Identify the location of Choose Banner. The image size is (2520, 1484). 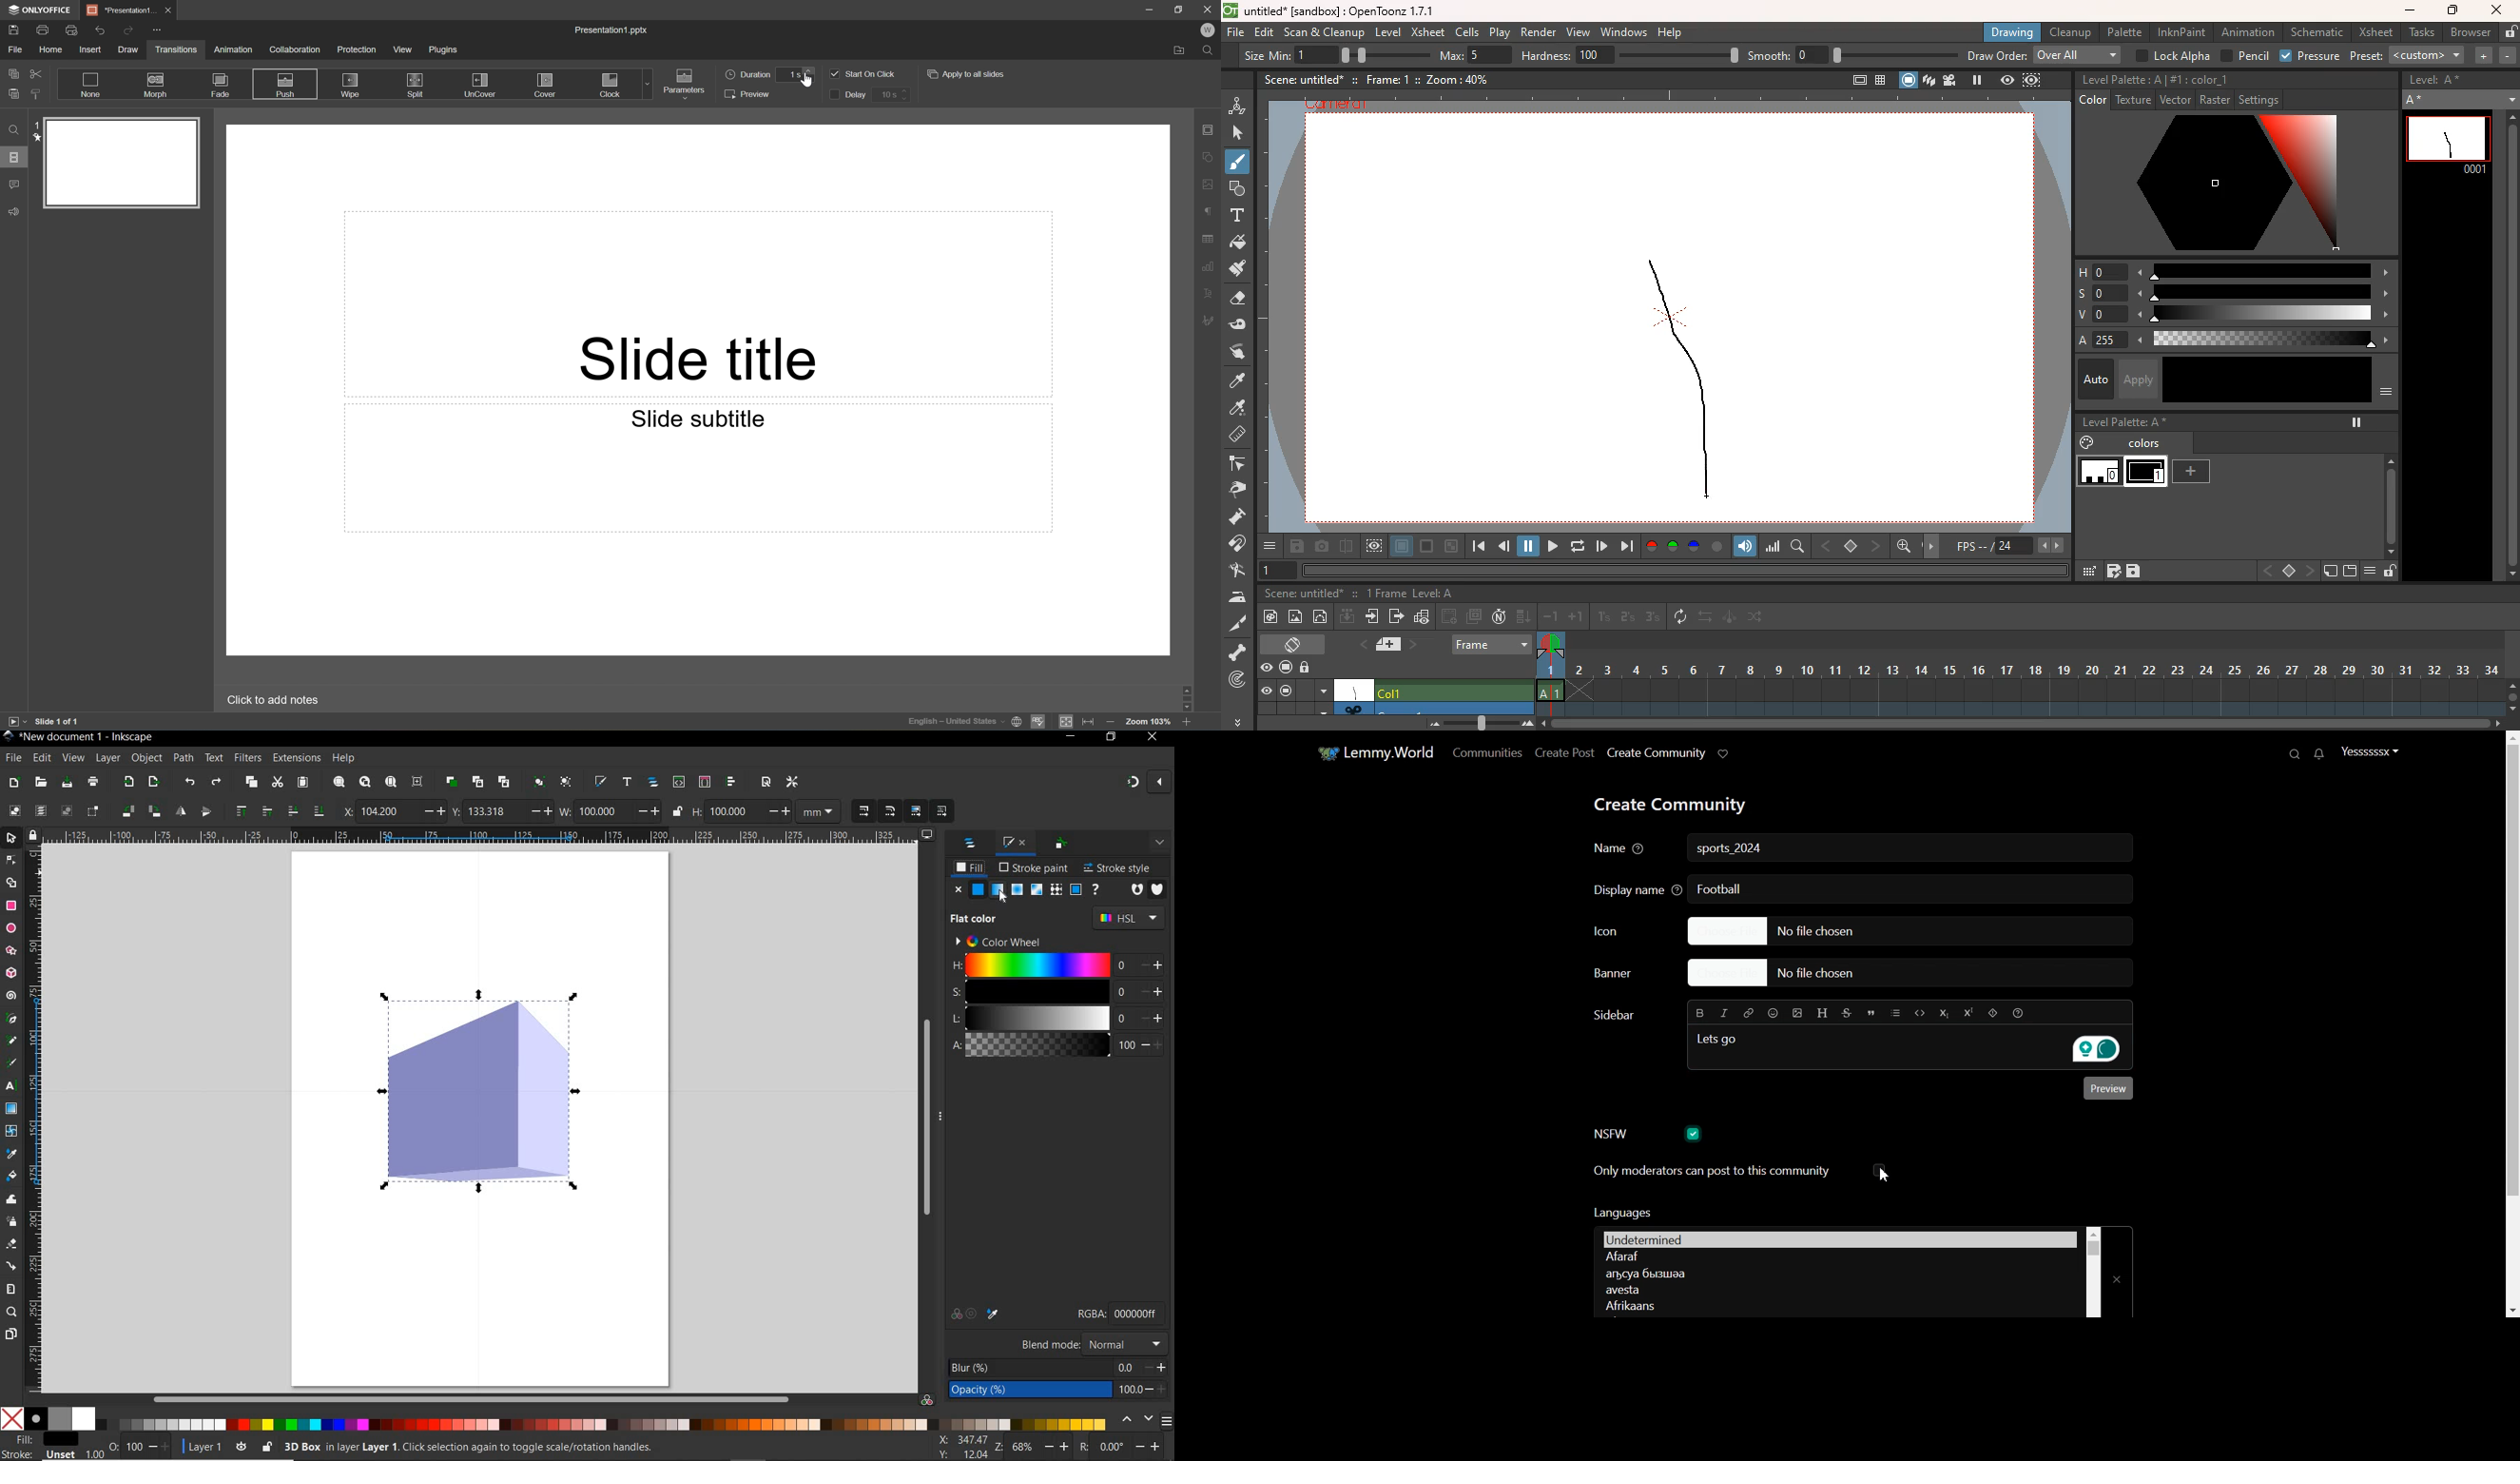
(1625, 974).